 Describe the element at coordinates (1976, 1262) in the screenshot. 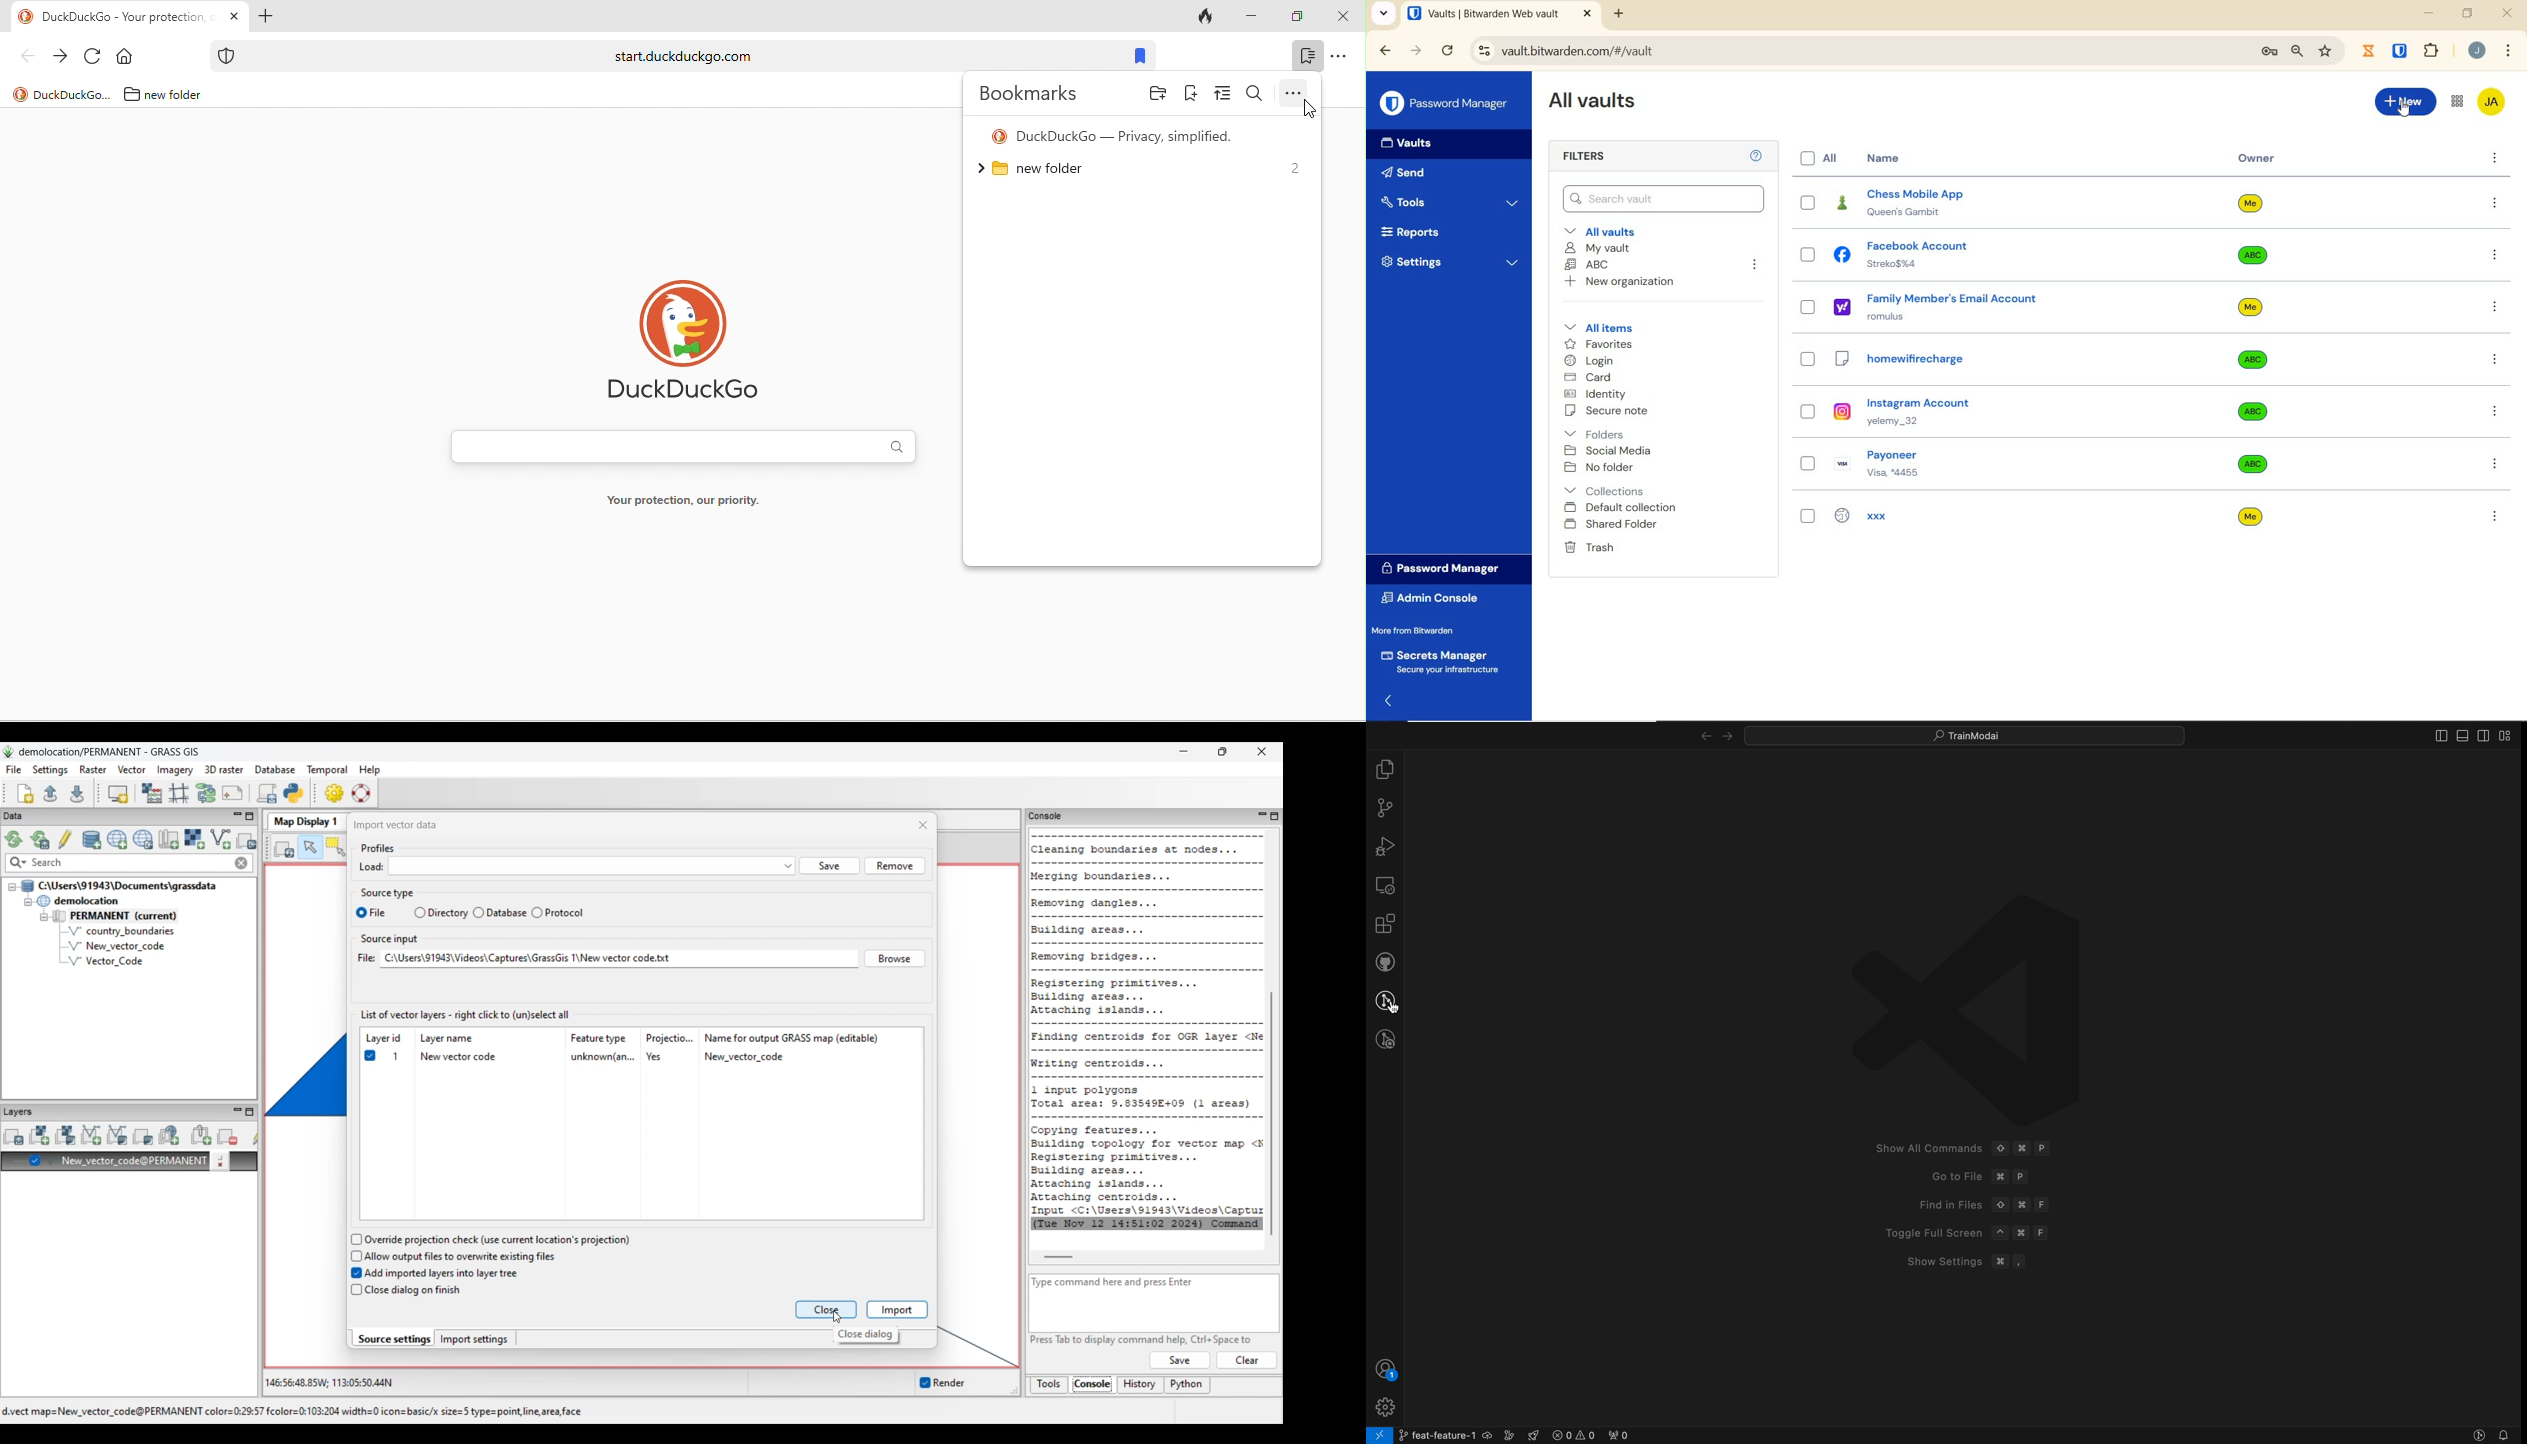

I see `Show Settings # ,` at that location.